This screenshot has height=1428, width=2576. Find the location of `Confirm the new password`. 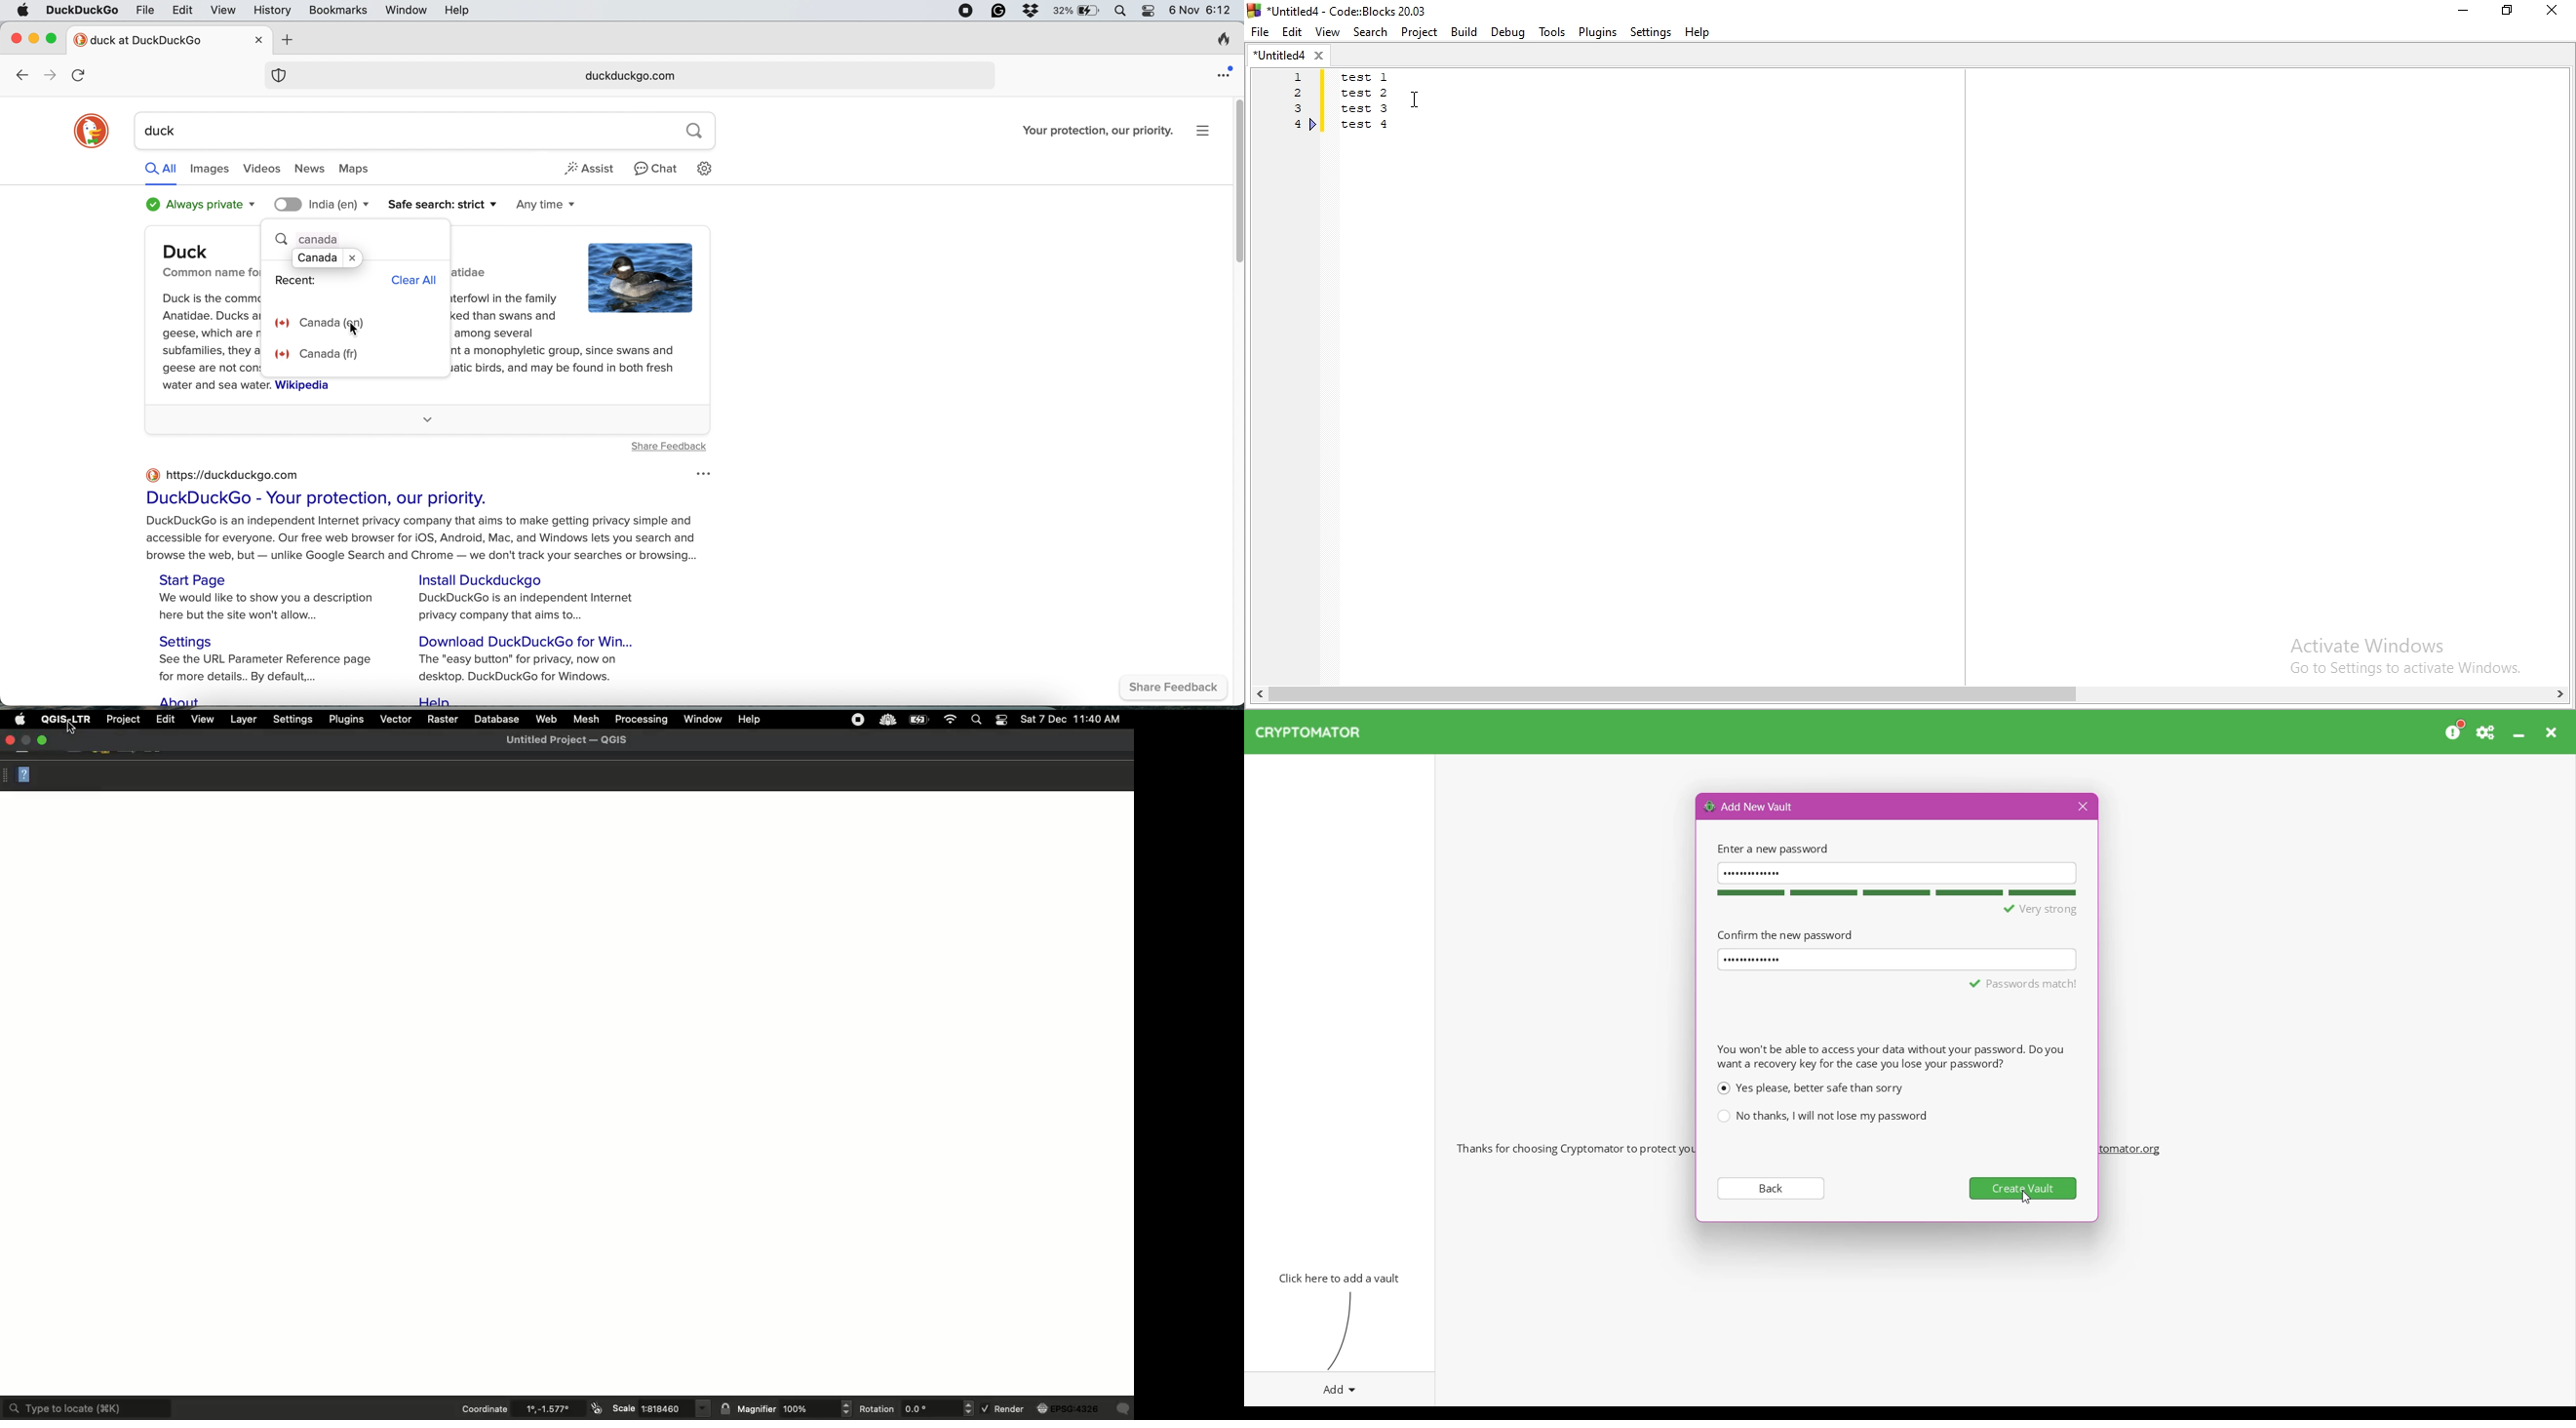

Confirm the new password is located at coordinates (1898, 958).